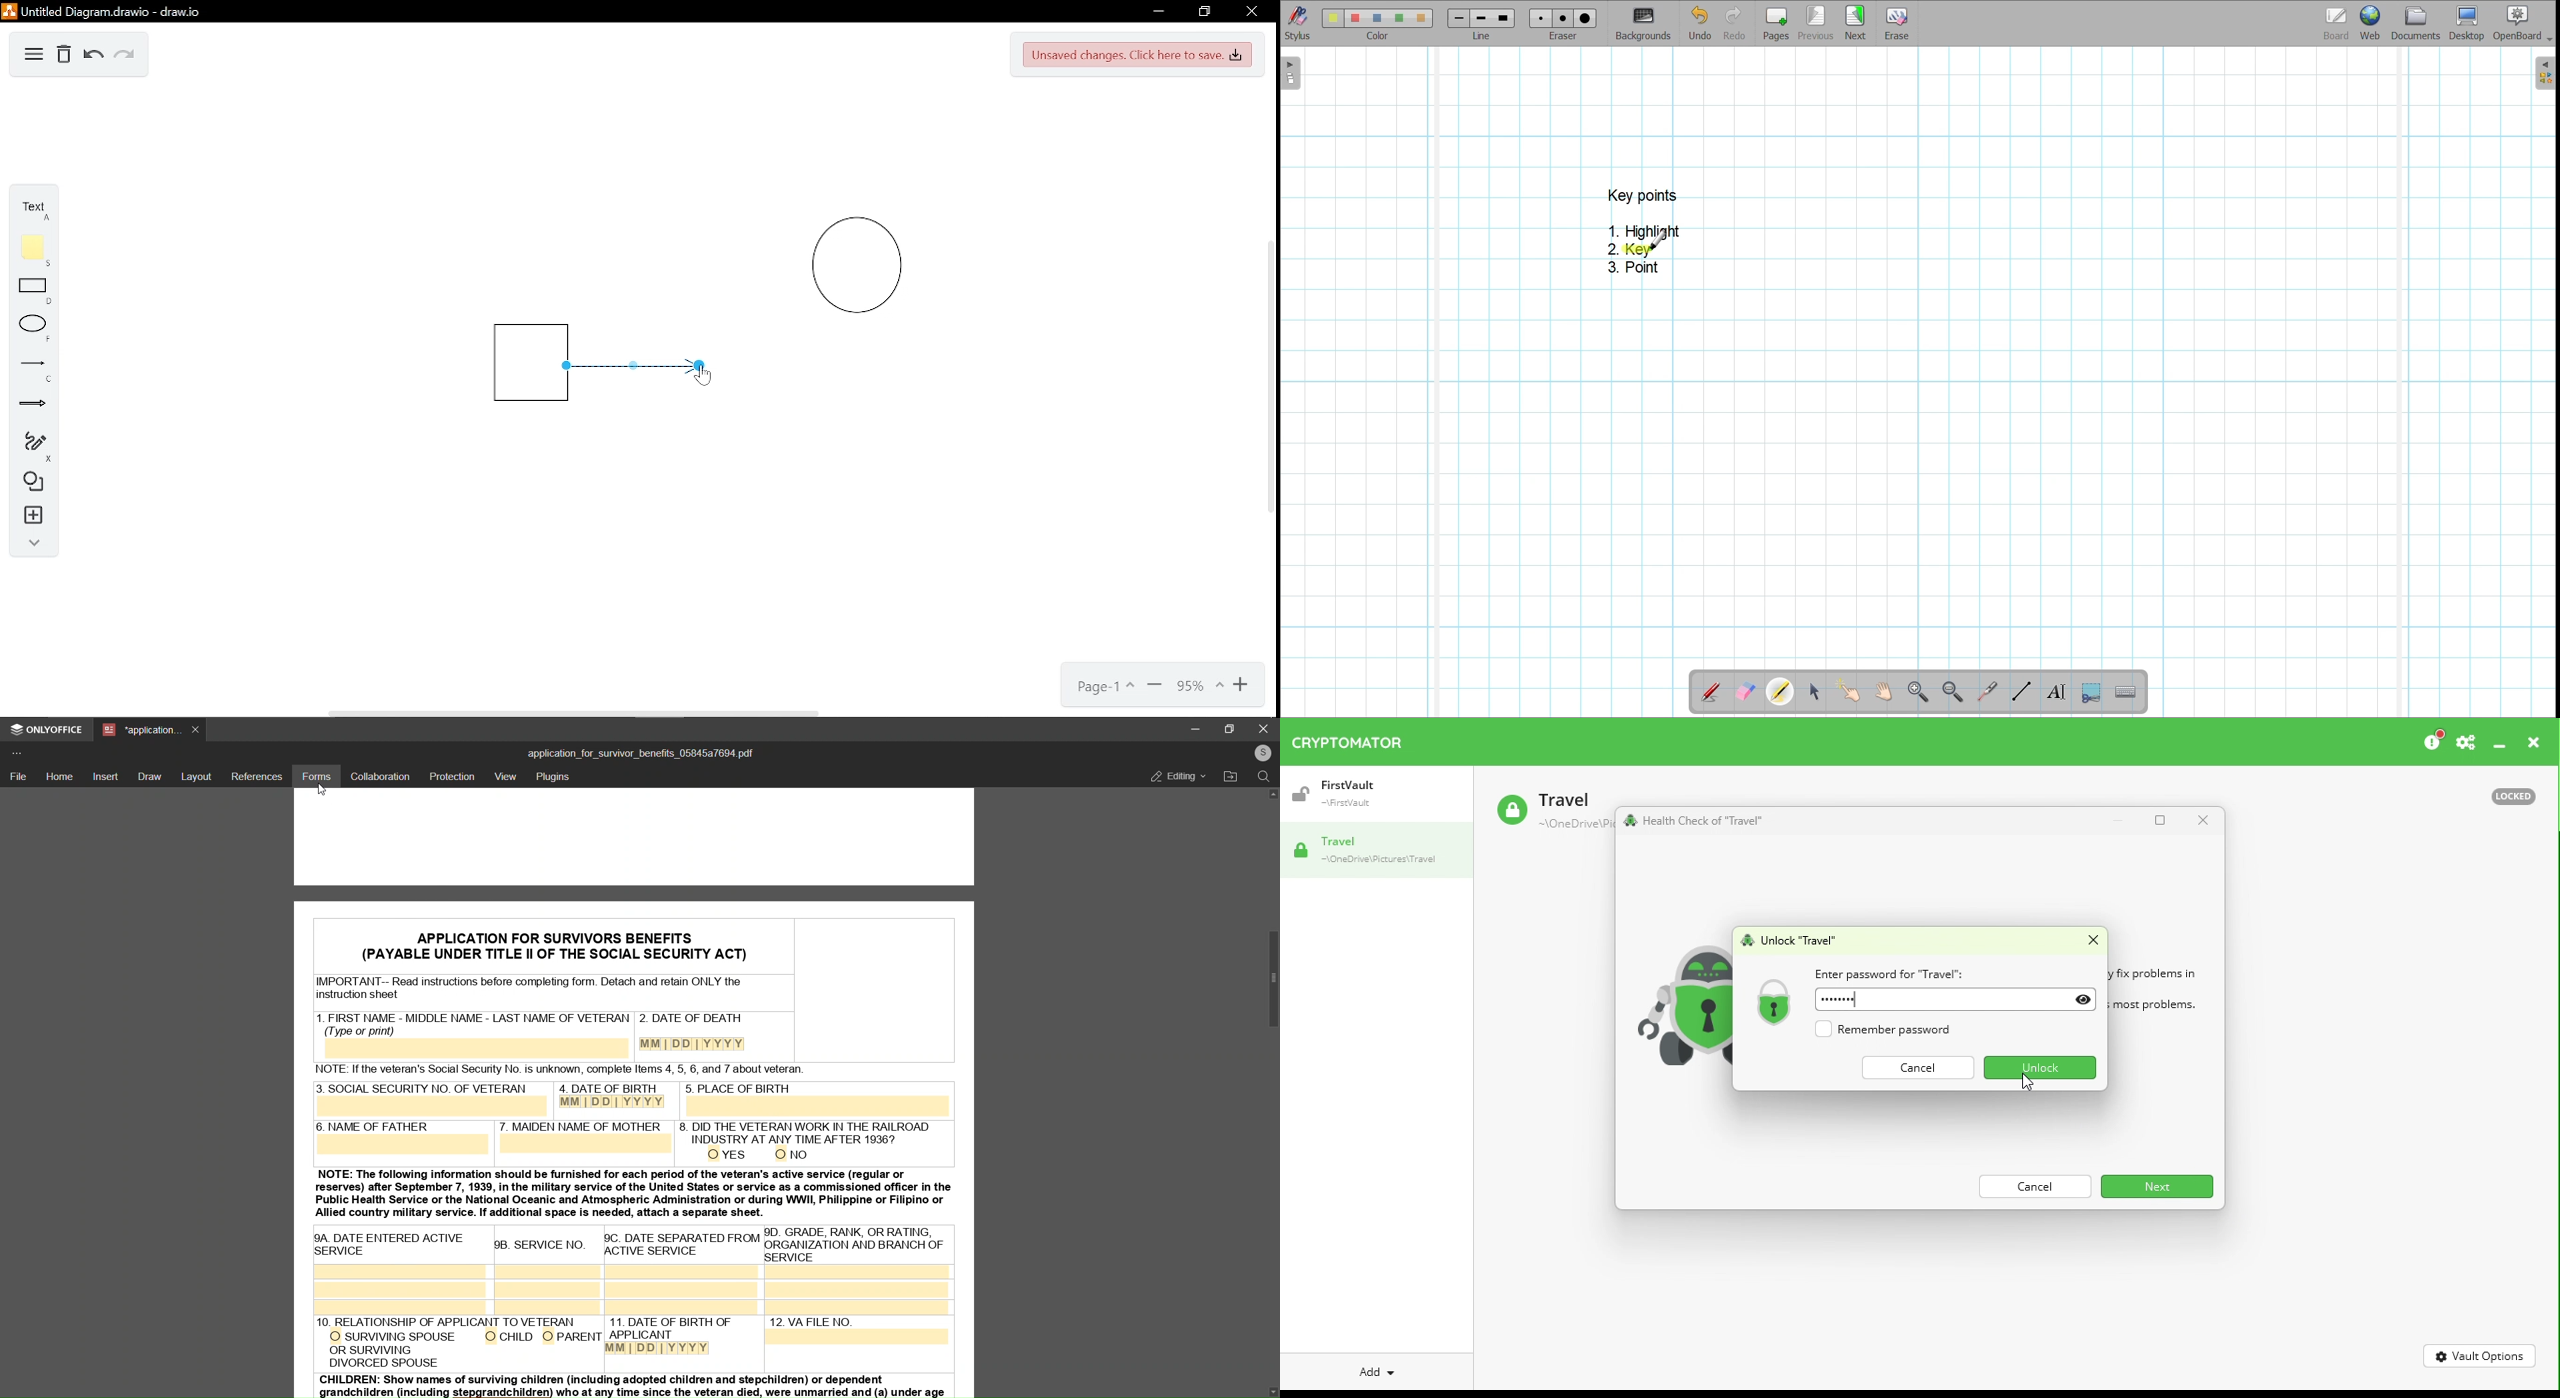  What do you see at coordinates (2337, 24) in the screenshot?
I see `Board` at bounding box center [2337, 24].